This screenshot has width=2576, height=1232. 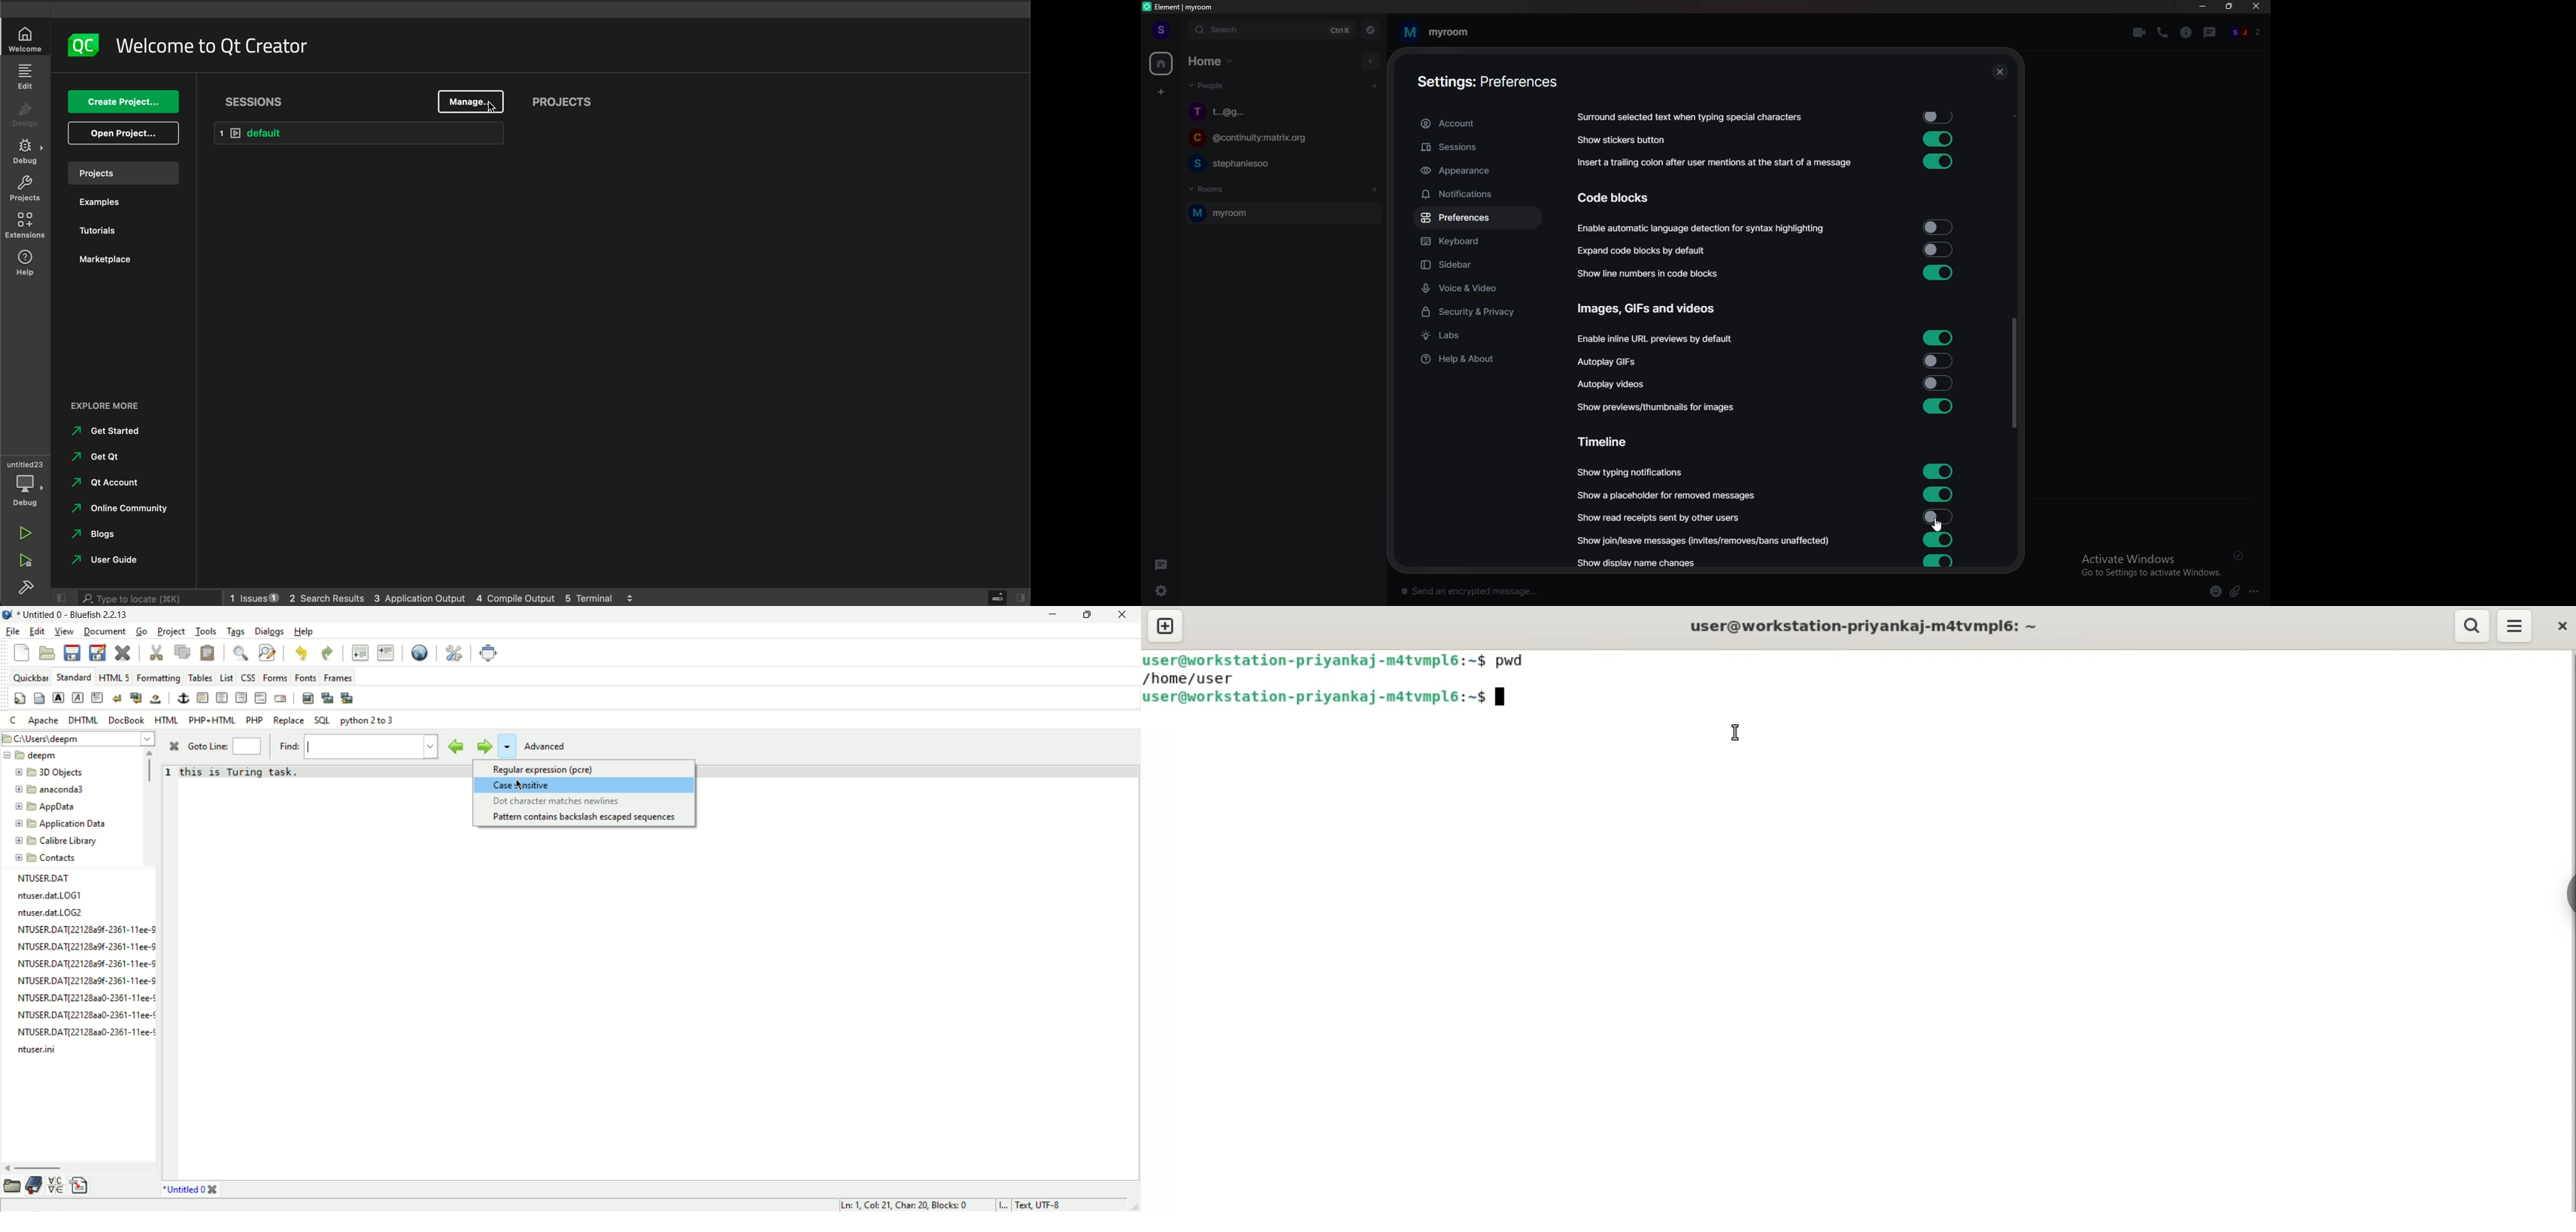 I want to click on toggle, so click(x=1939, y=540).